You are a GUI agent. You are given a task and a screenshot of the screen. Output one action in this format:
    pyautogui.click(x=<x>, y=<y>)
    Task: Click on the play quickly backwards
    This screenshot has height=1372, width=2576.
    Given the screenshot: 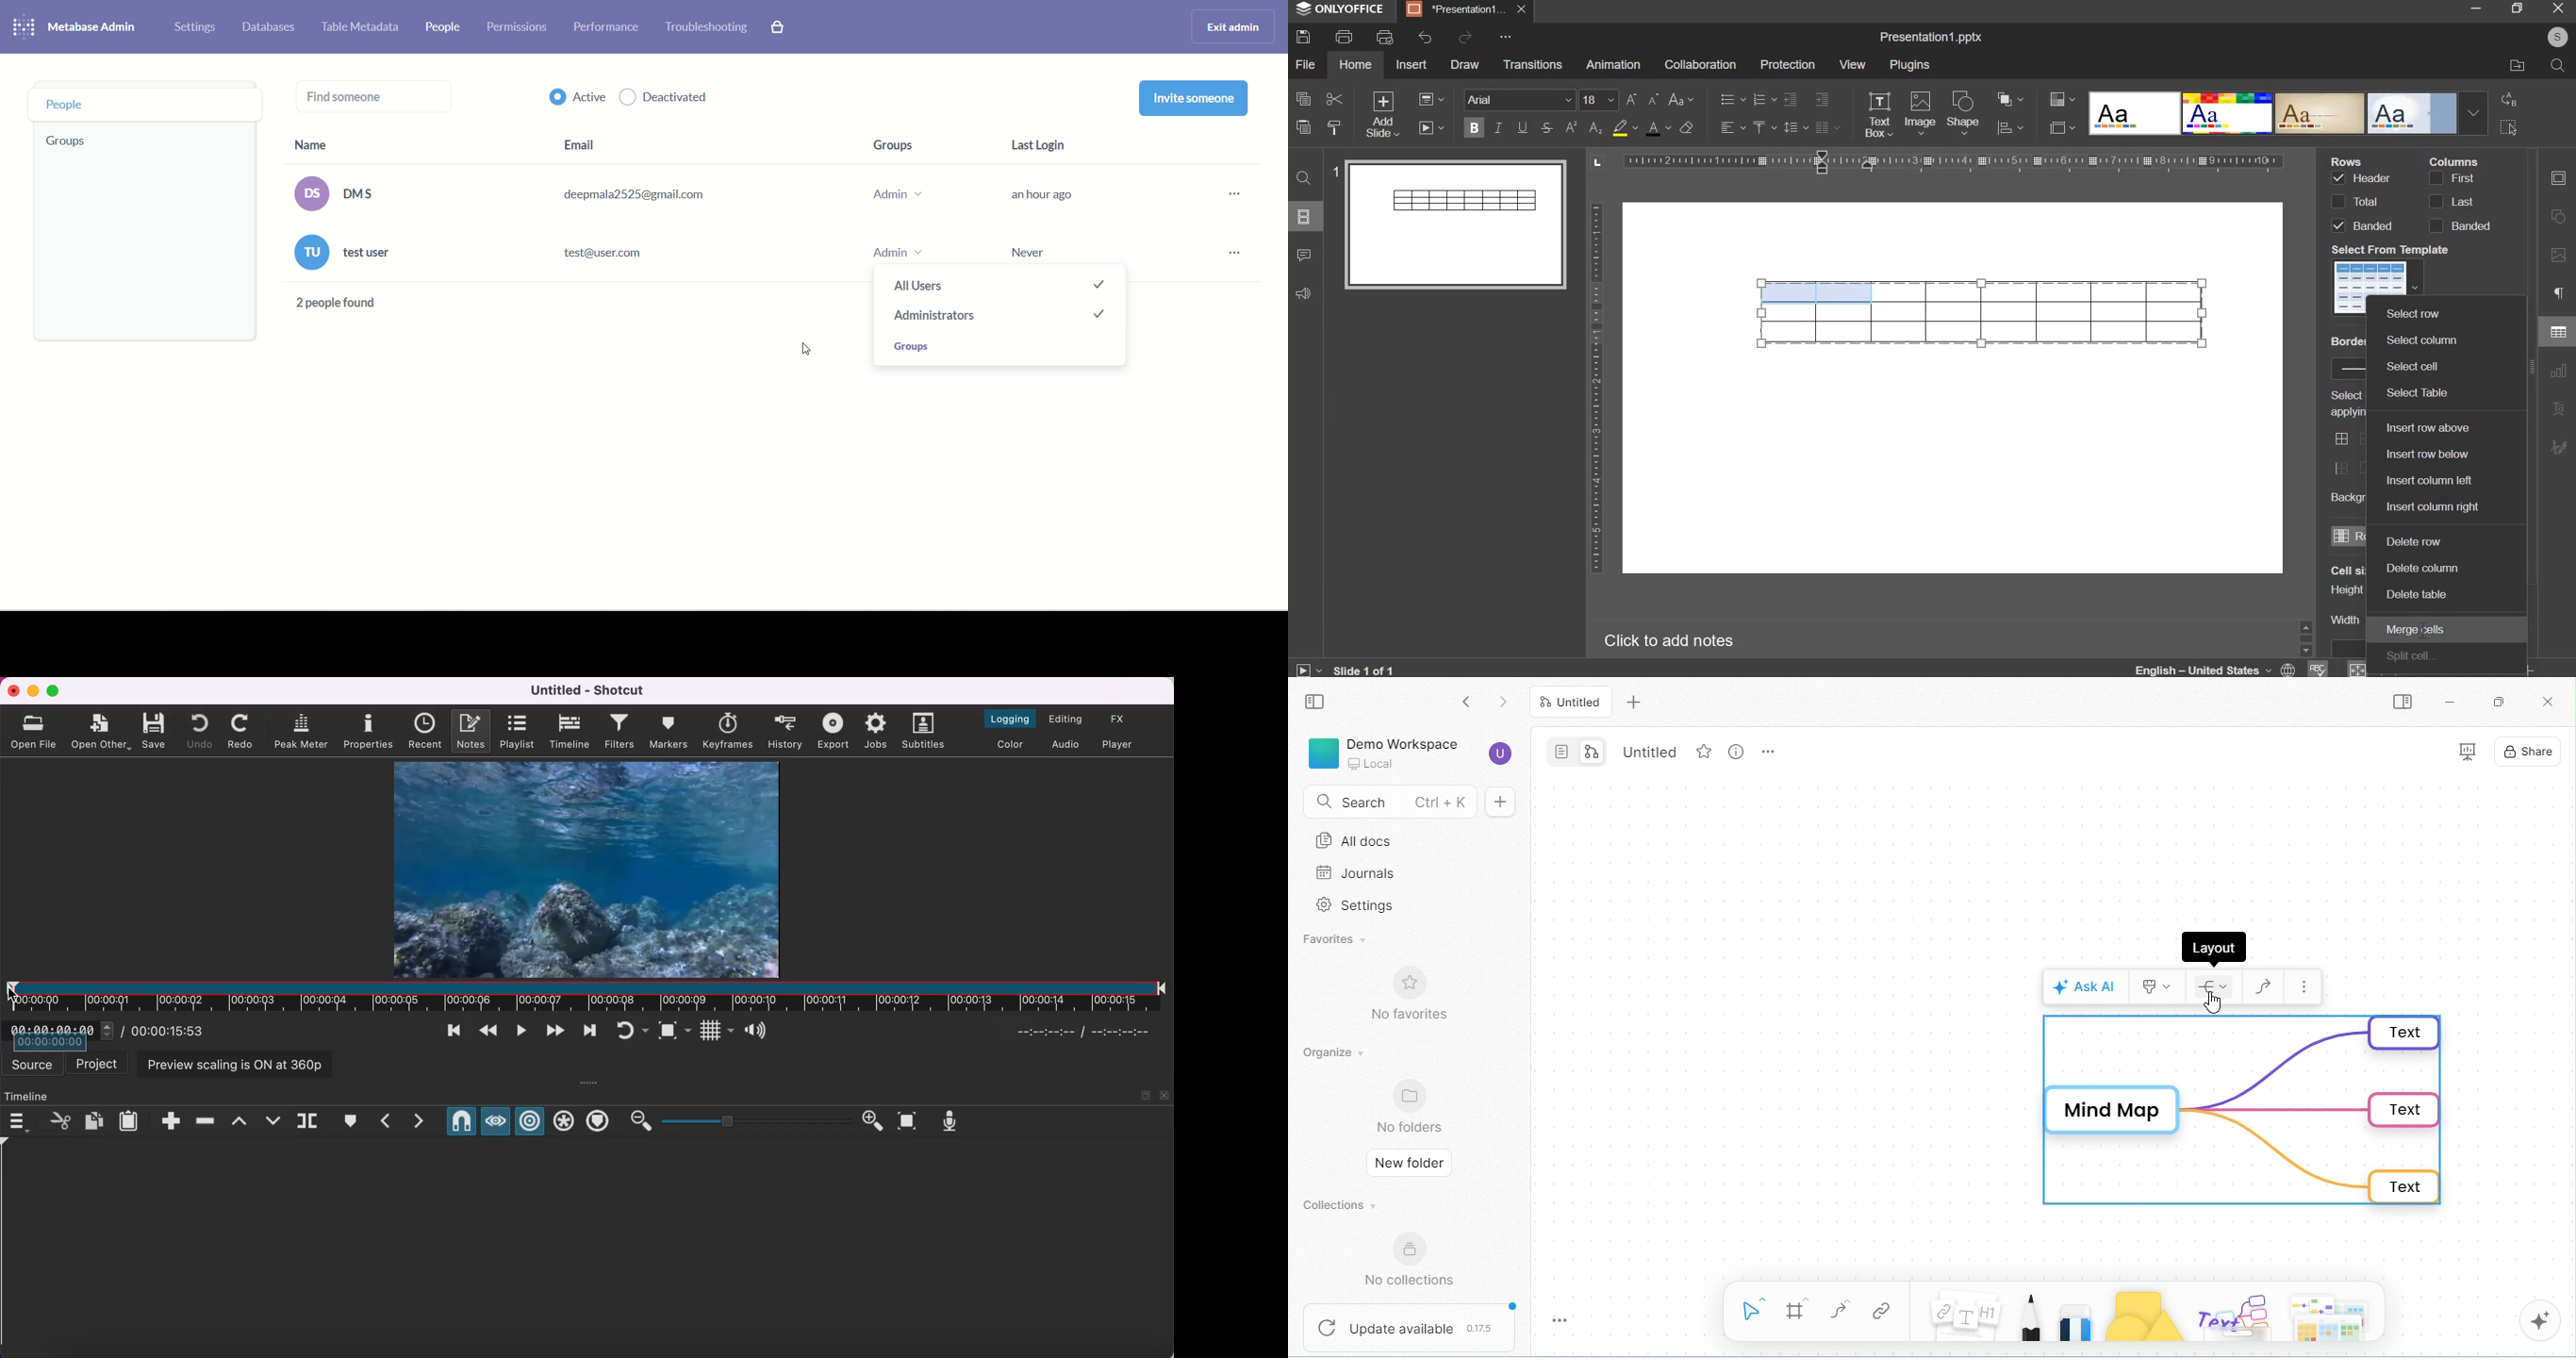 What is the action you would take?
    pyautogui.click(x=488, y=1032)
    